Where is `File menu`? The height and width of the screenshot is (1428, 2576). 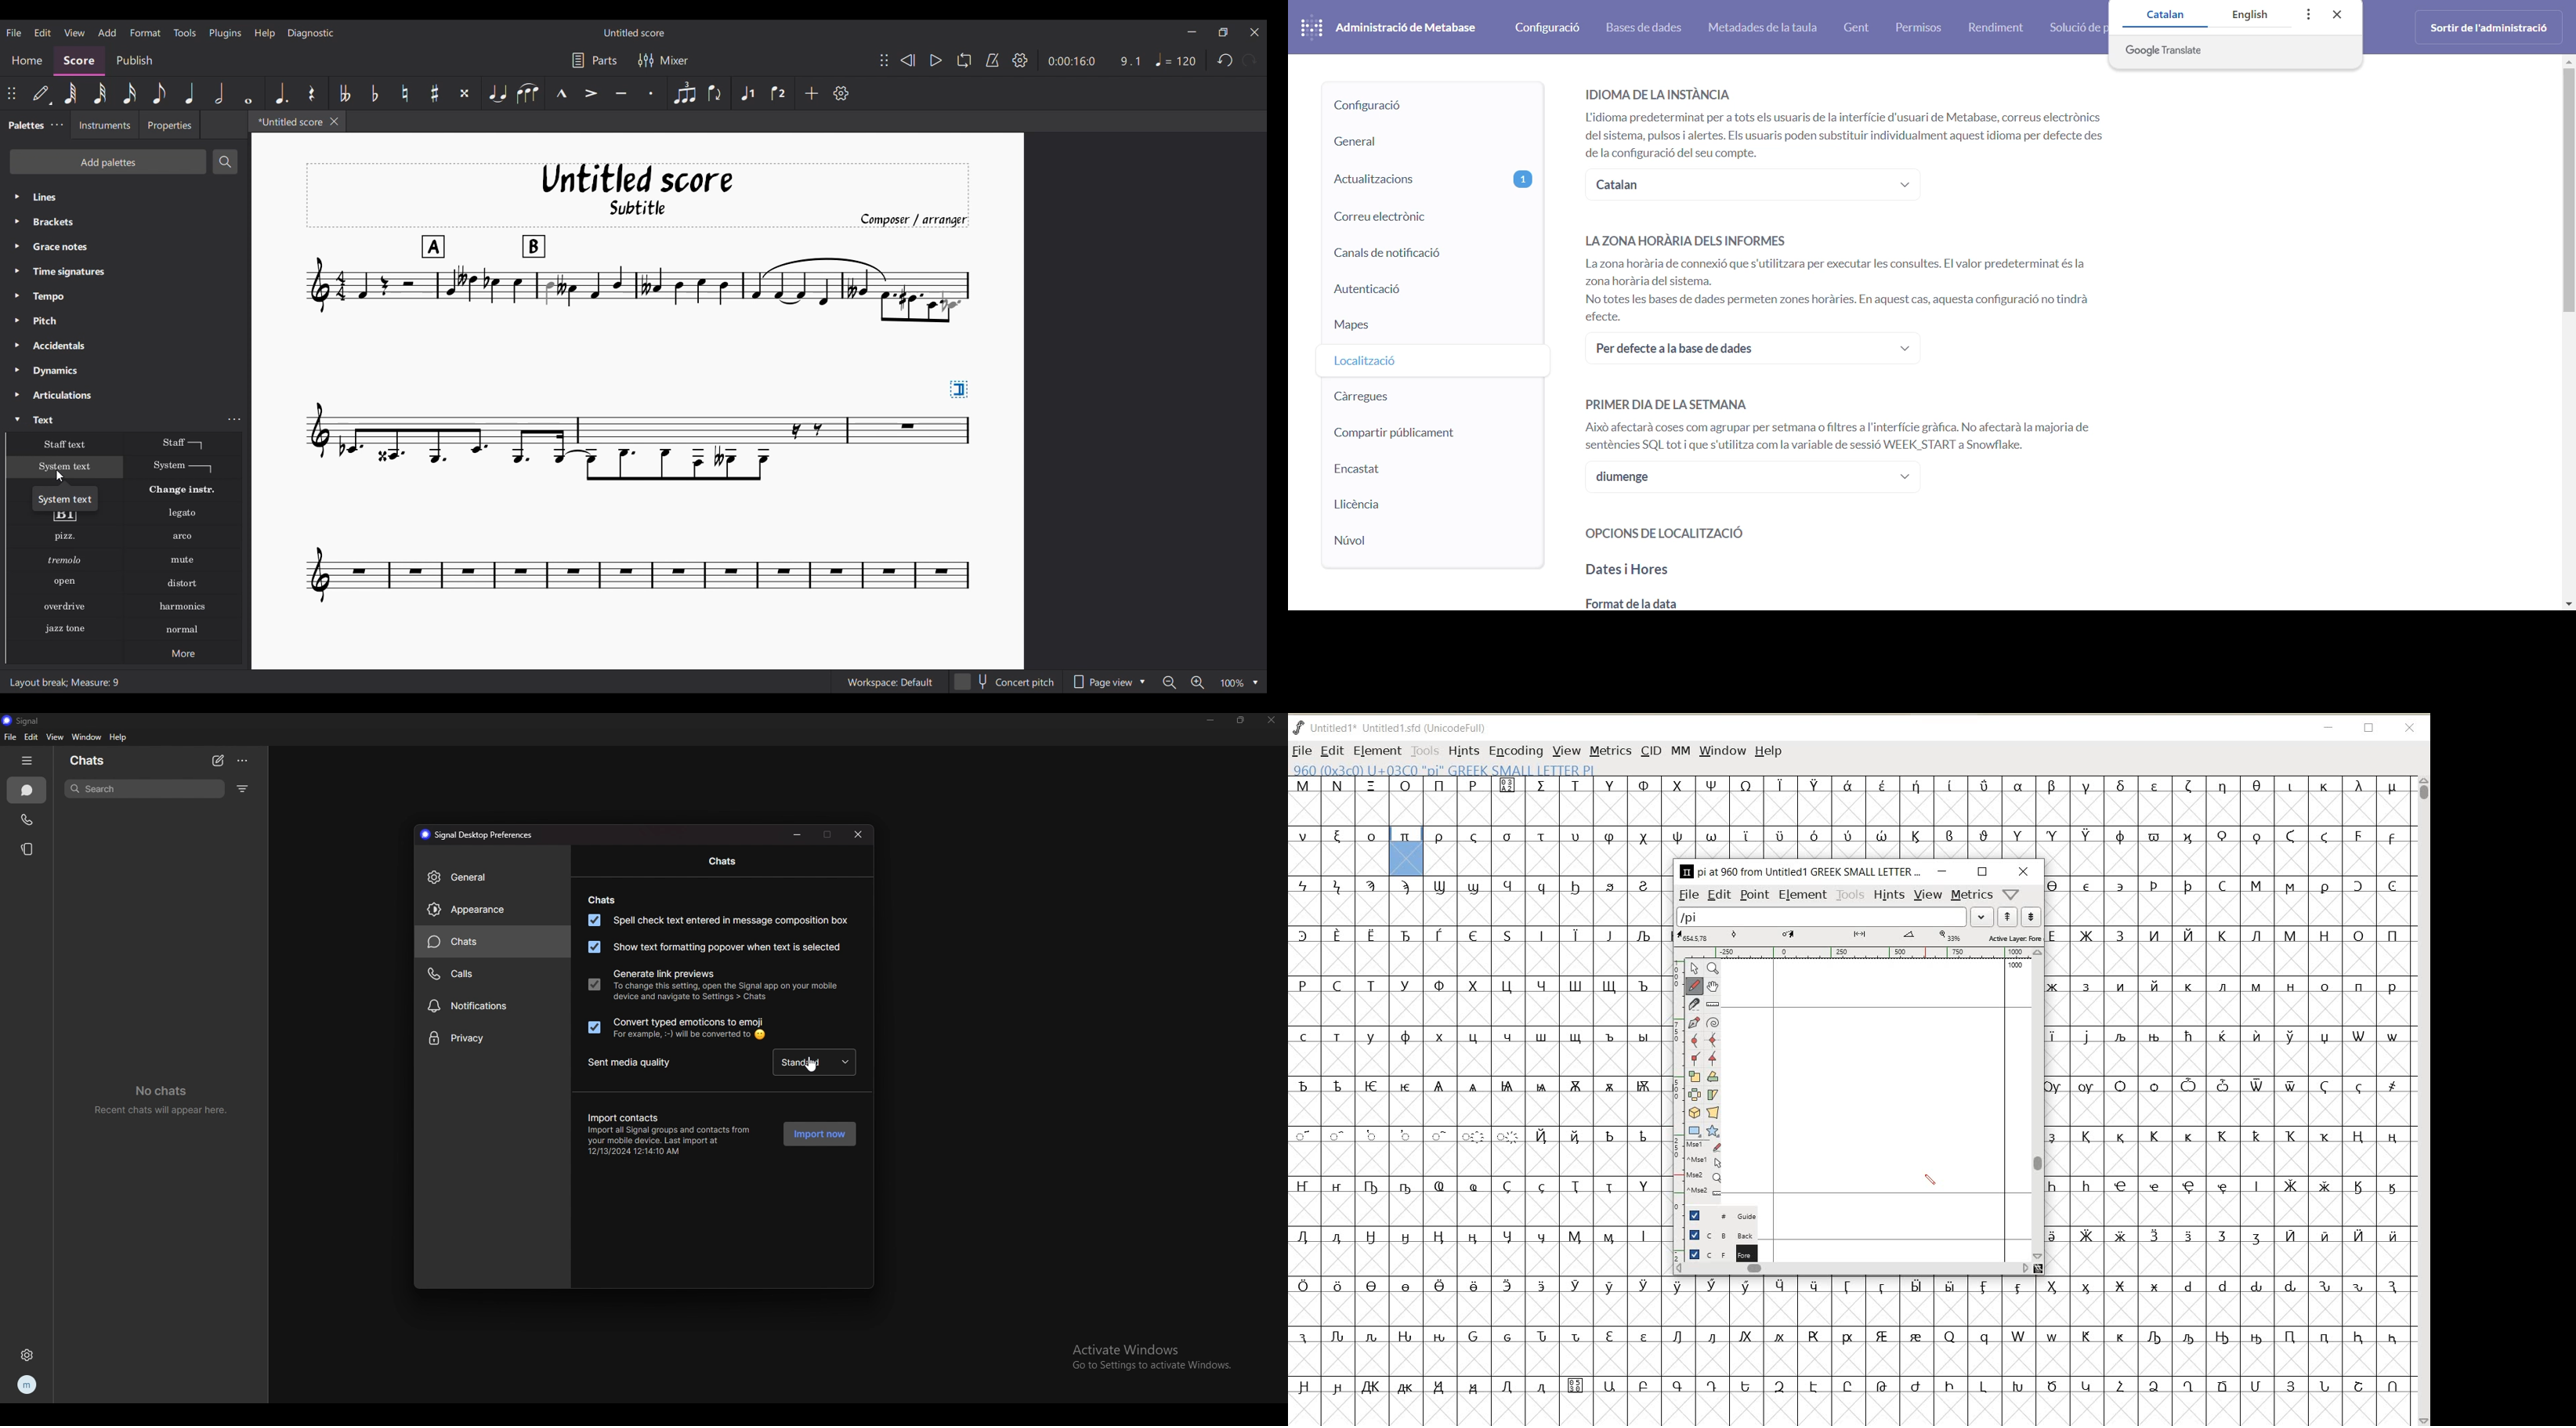
File menu is located at coordinates (14, 32).